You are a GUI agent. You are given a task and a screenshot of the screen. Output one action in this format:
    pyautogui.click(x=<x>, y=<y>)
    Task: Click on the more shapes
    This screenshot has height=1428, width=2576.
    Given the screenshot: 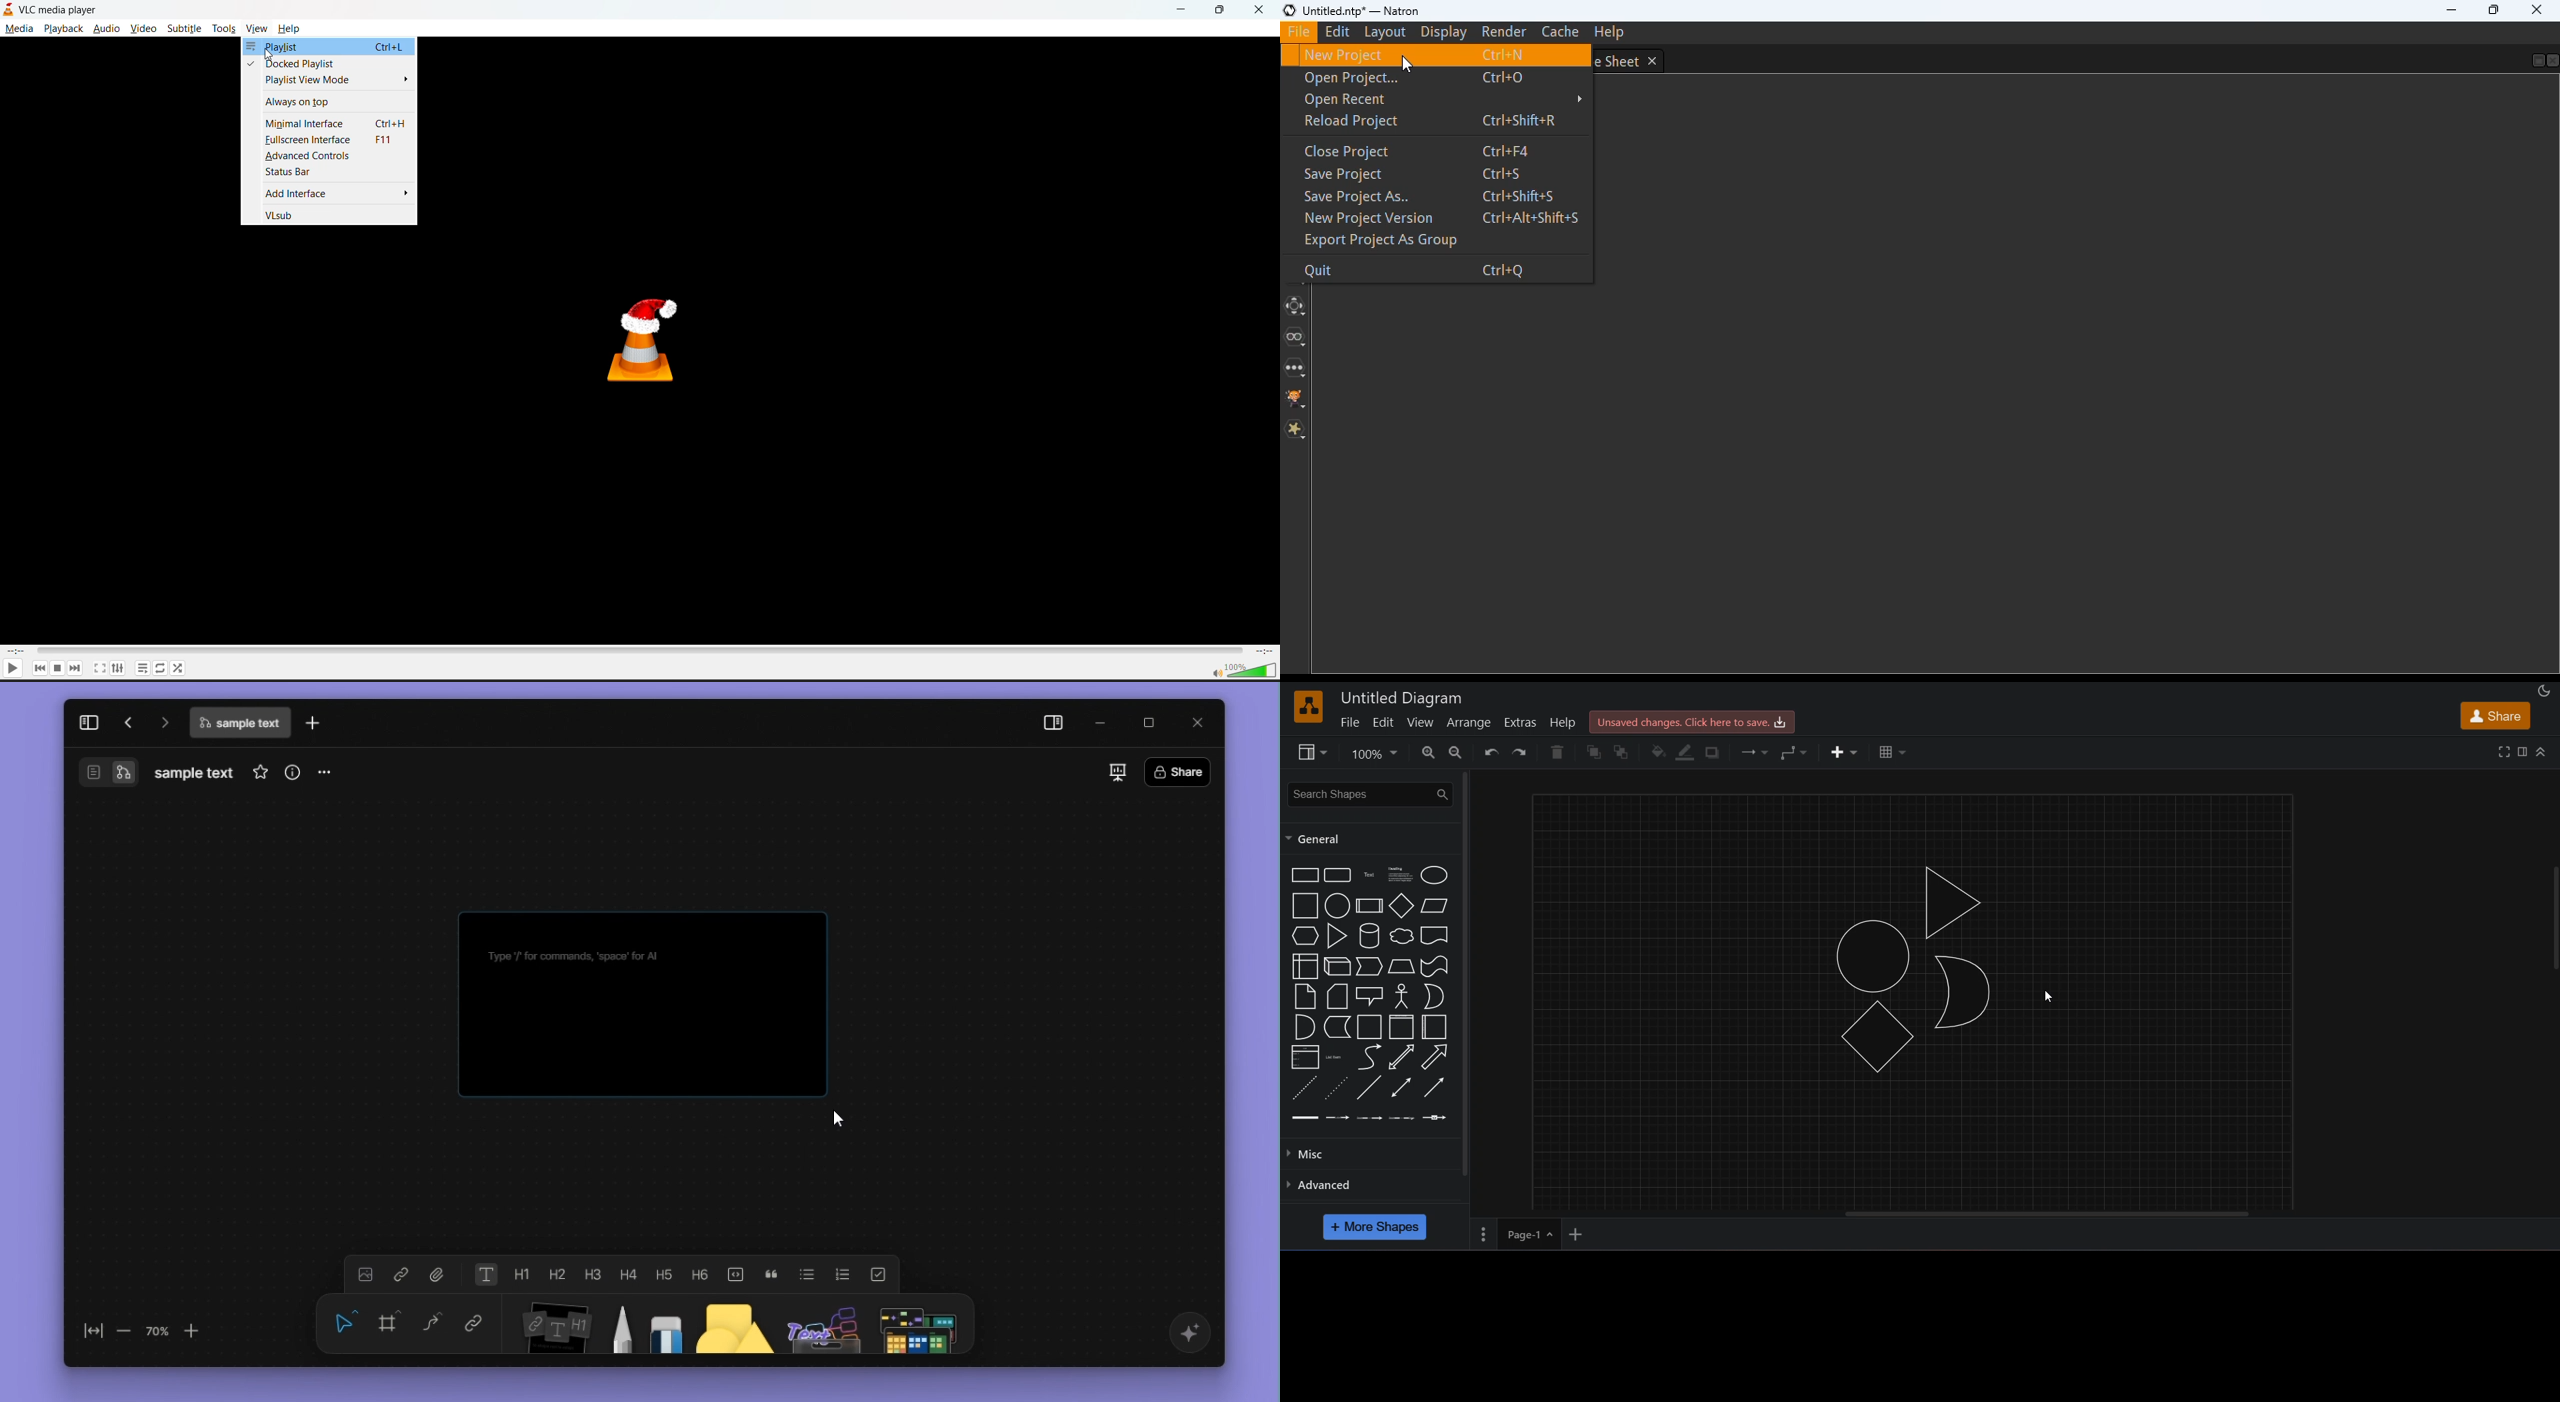 What is the action you would take?
    pyautogui.click(x=922, y=1324)
    